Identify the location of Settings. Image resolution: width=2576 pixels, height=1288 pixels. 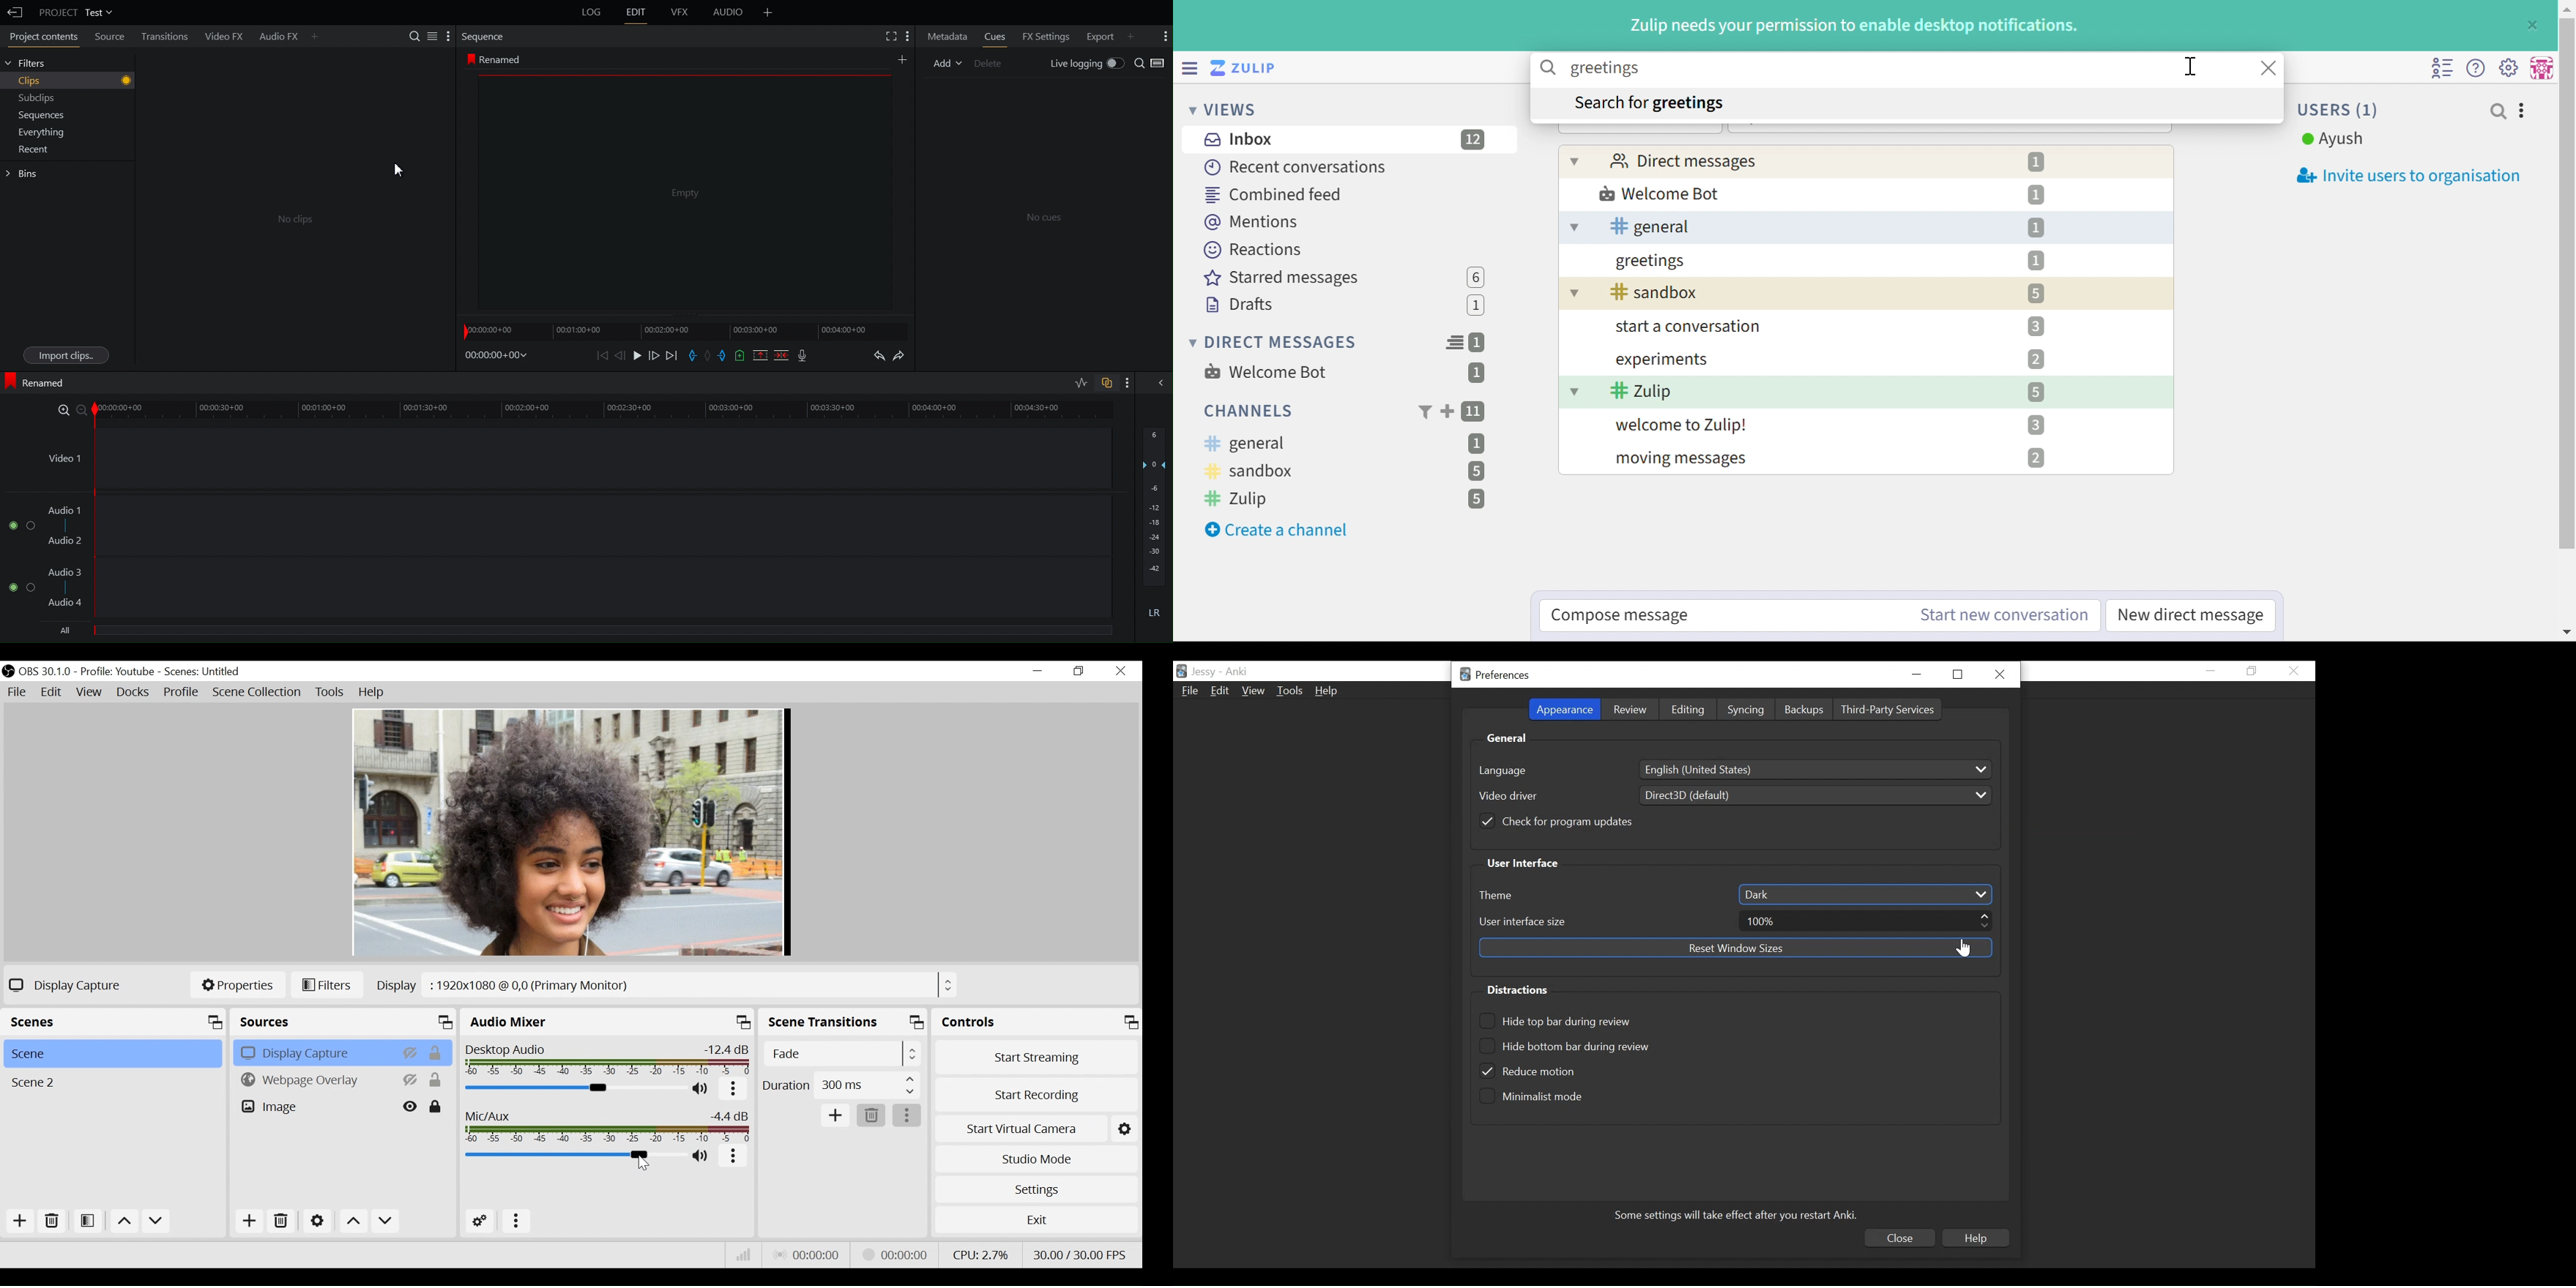
(1126, 1128).